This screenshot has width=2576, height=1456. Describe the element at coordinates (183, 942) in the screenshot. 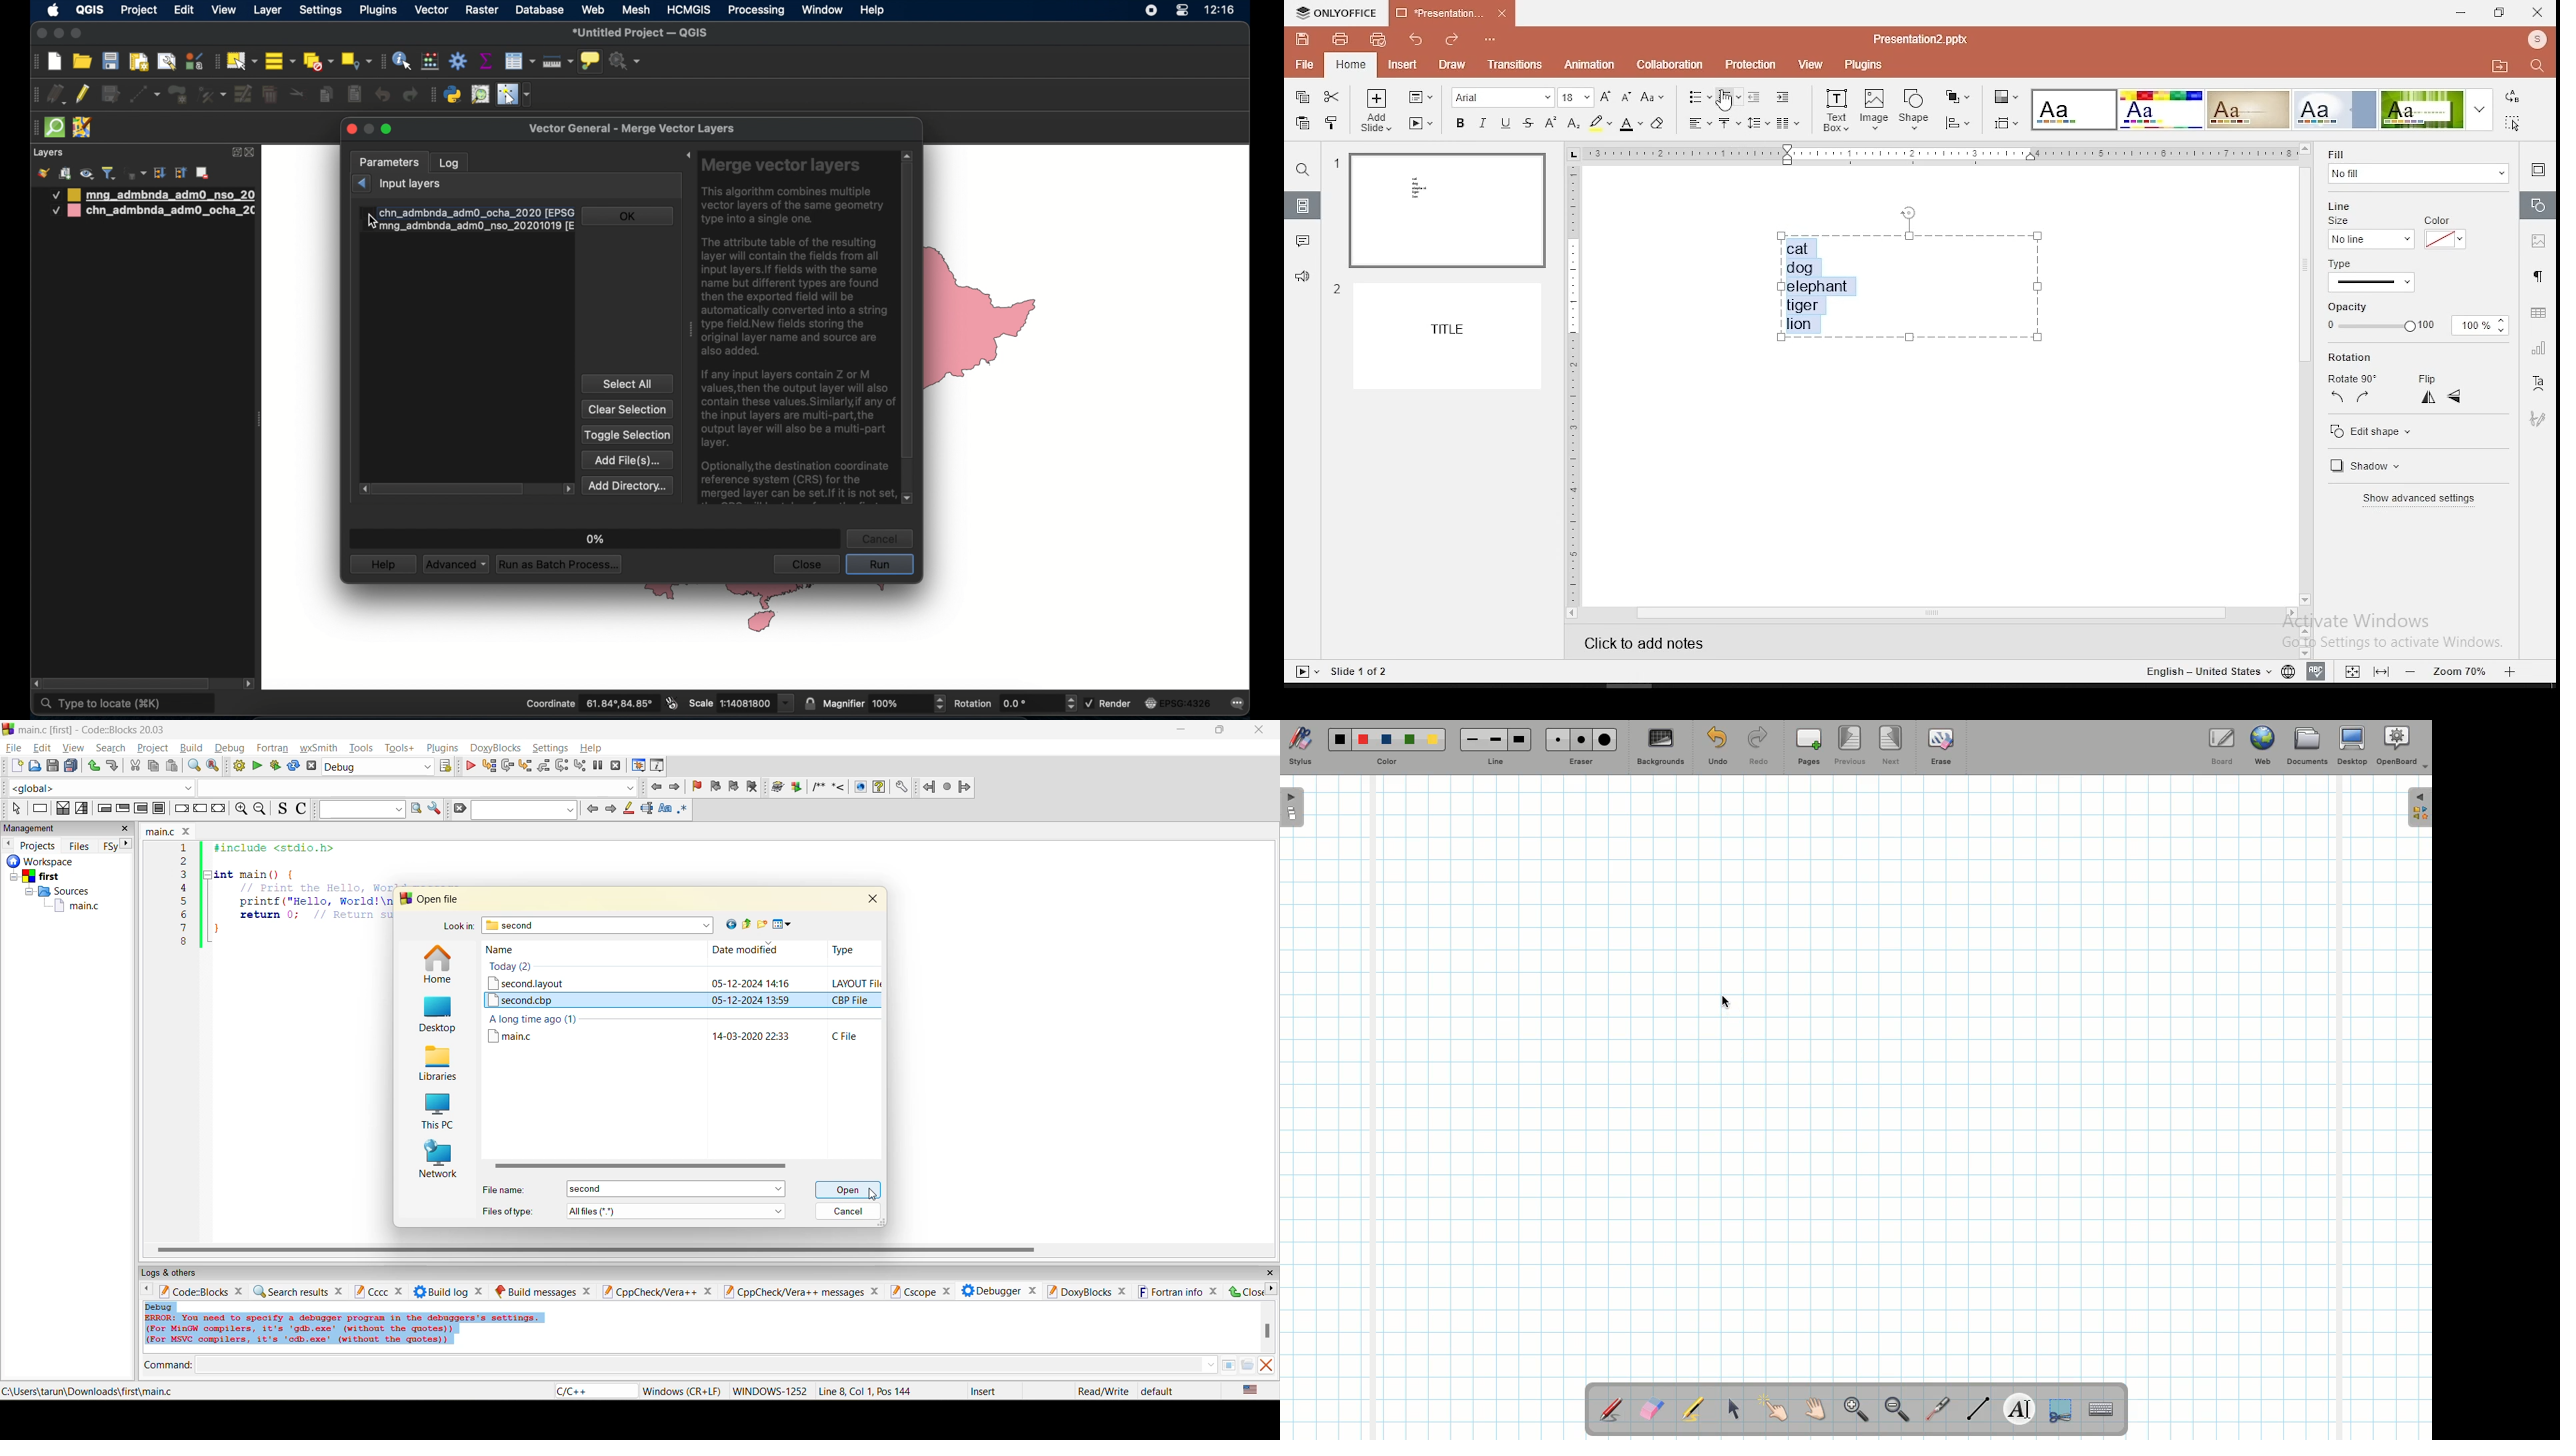

I see `8` at that location.